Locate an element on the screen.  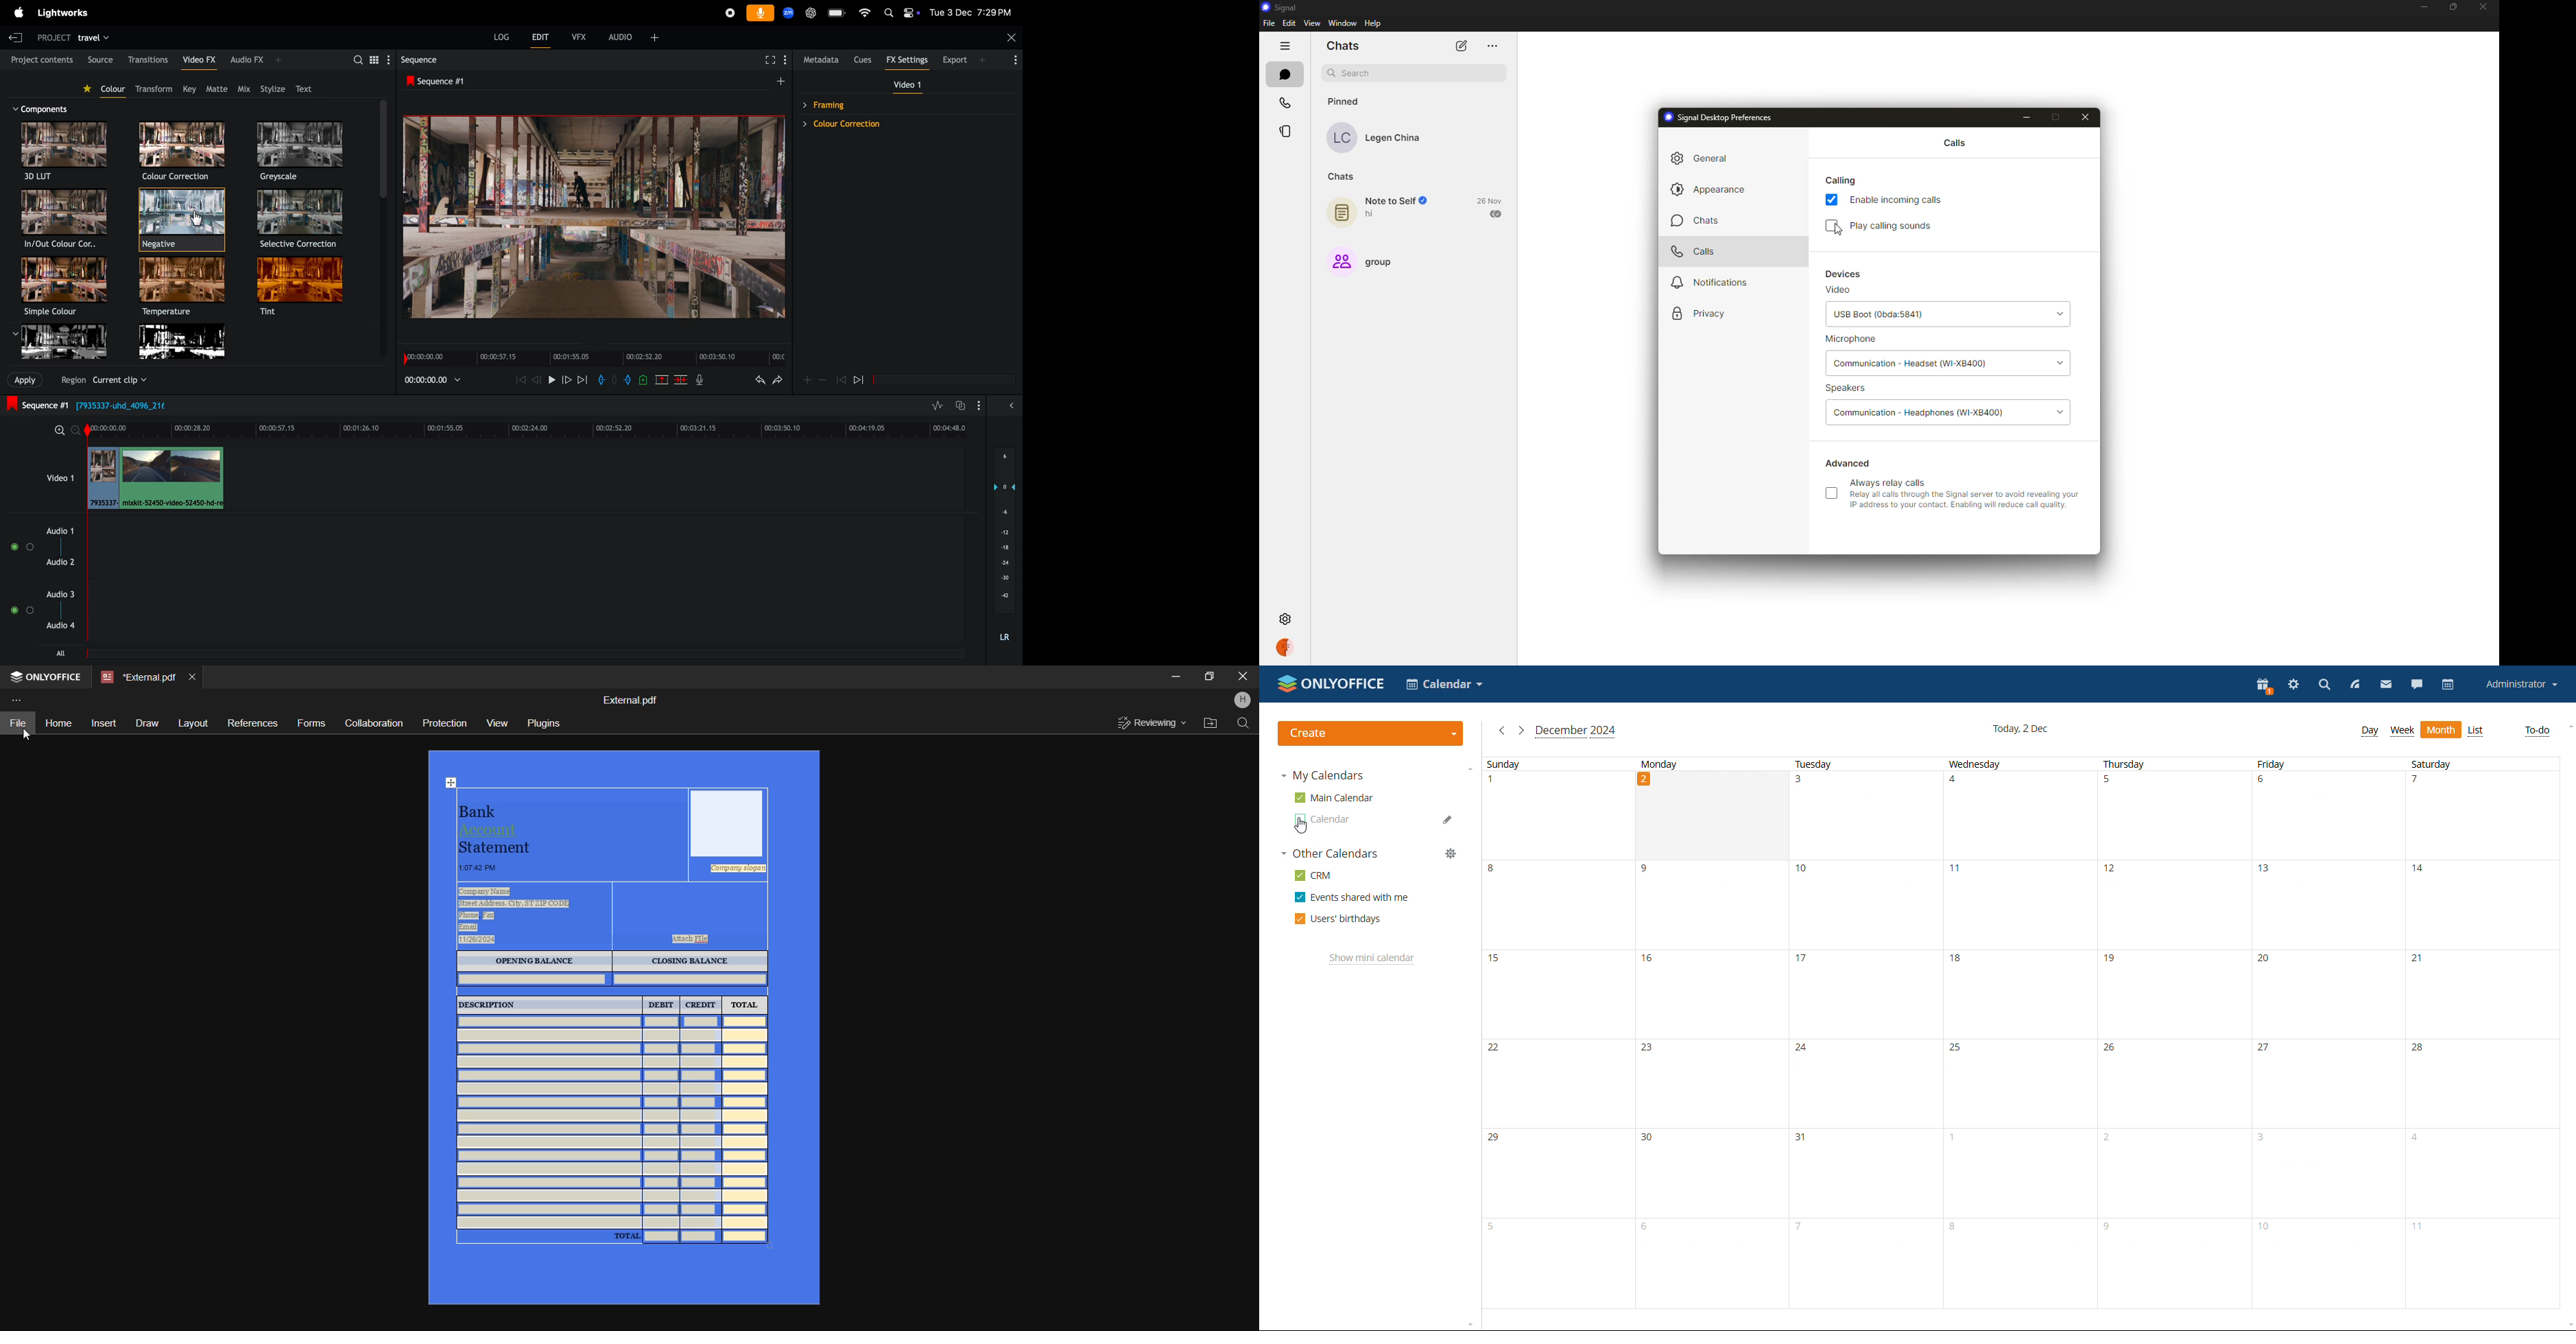
Open File Location is located at coordinates (1210, 724).